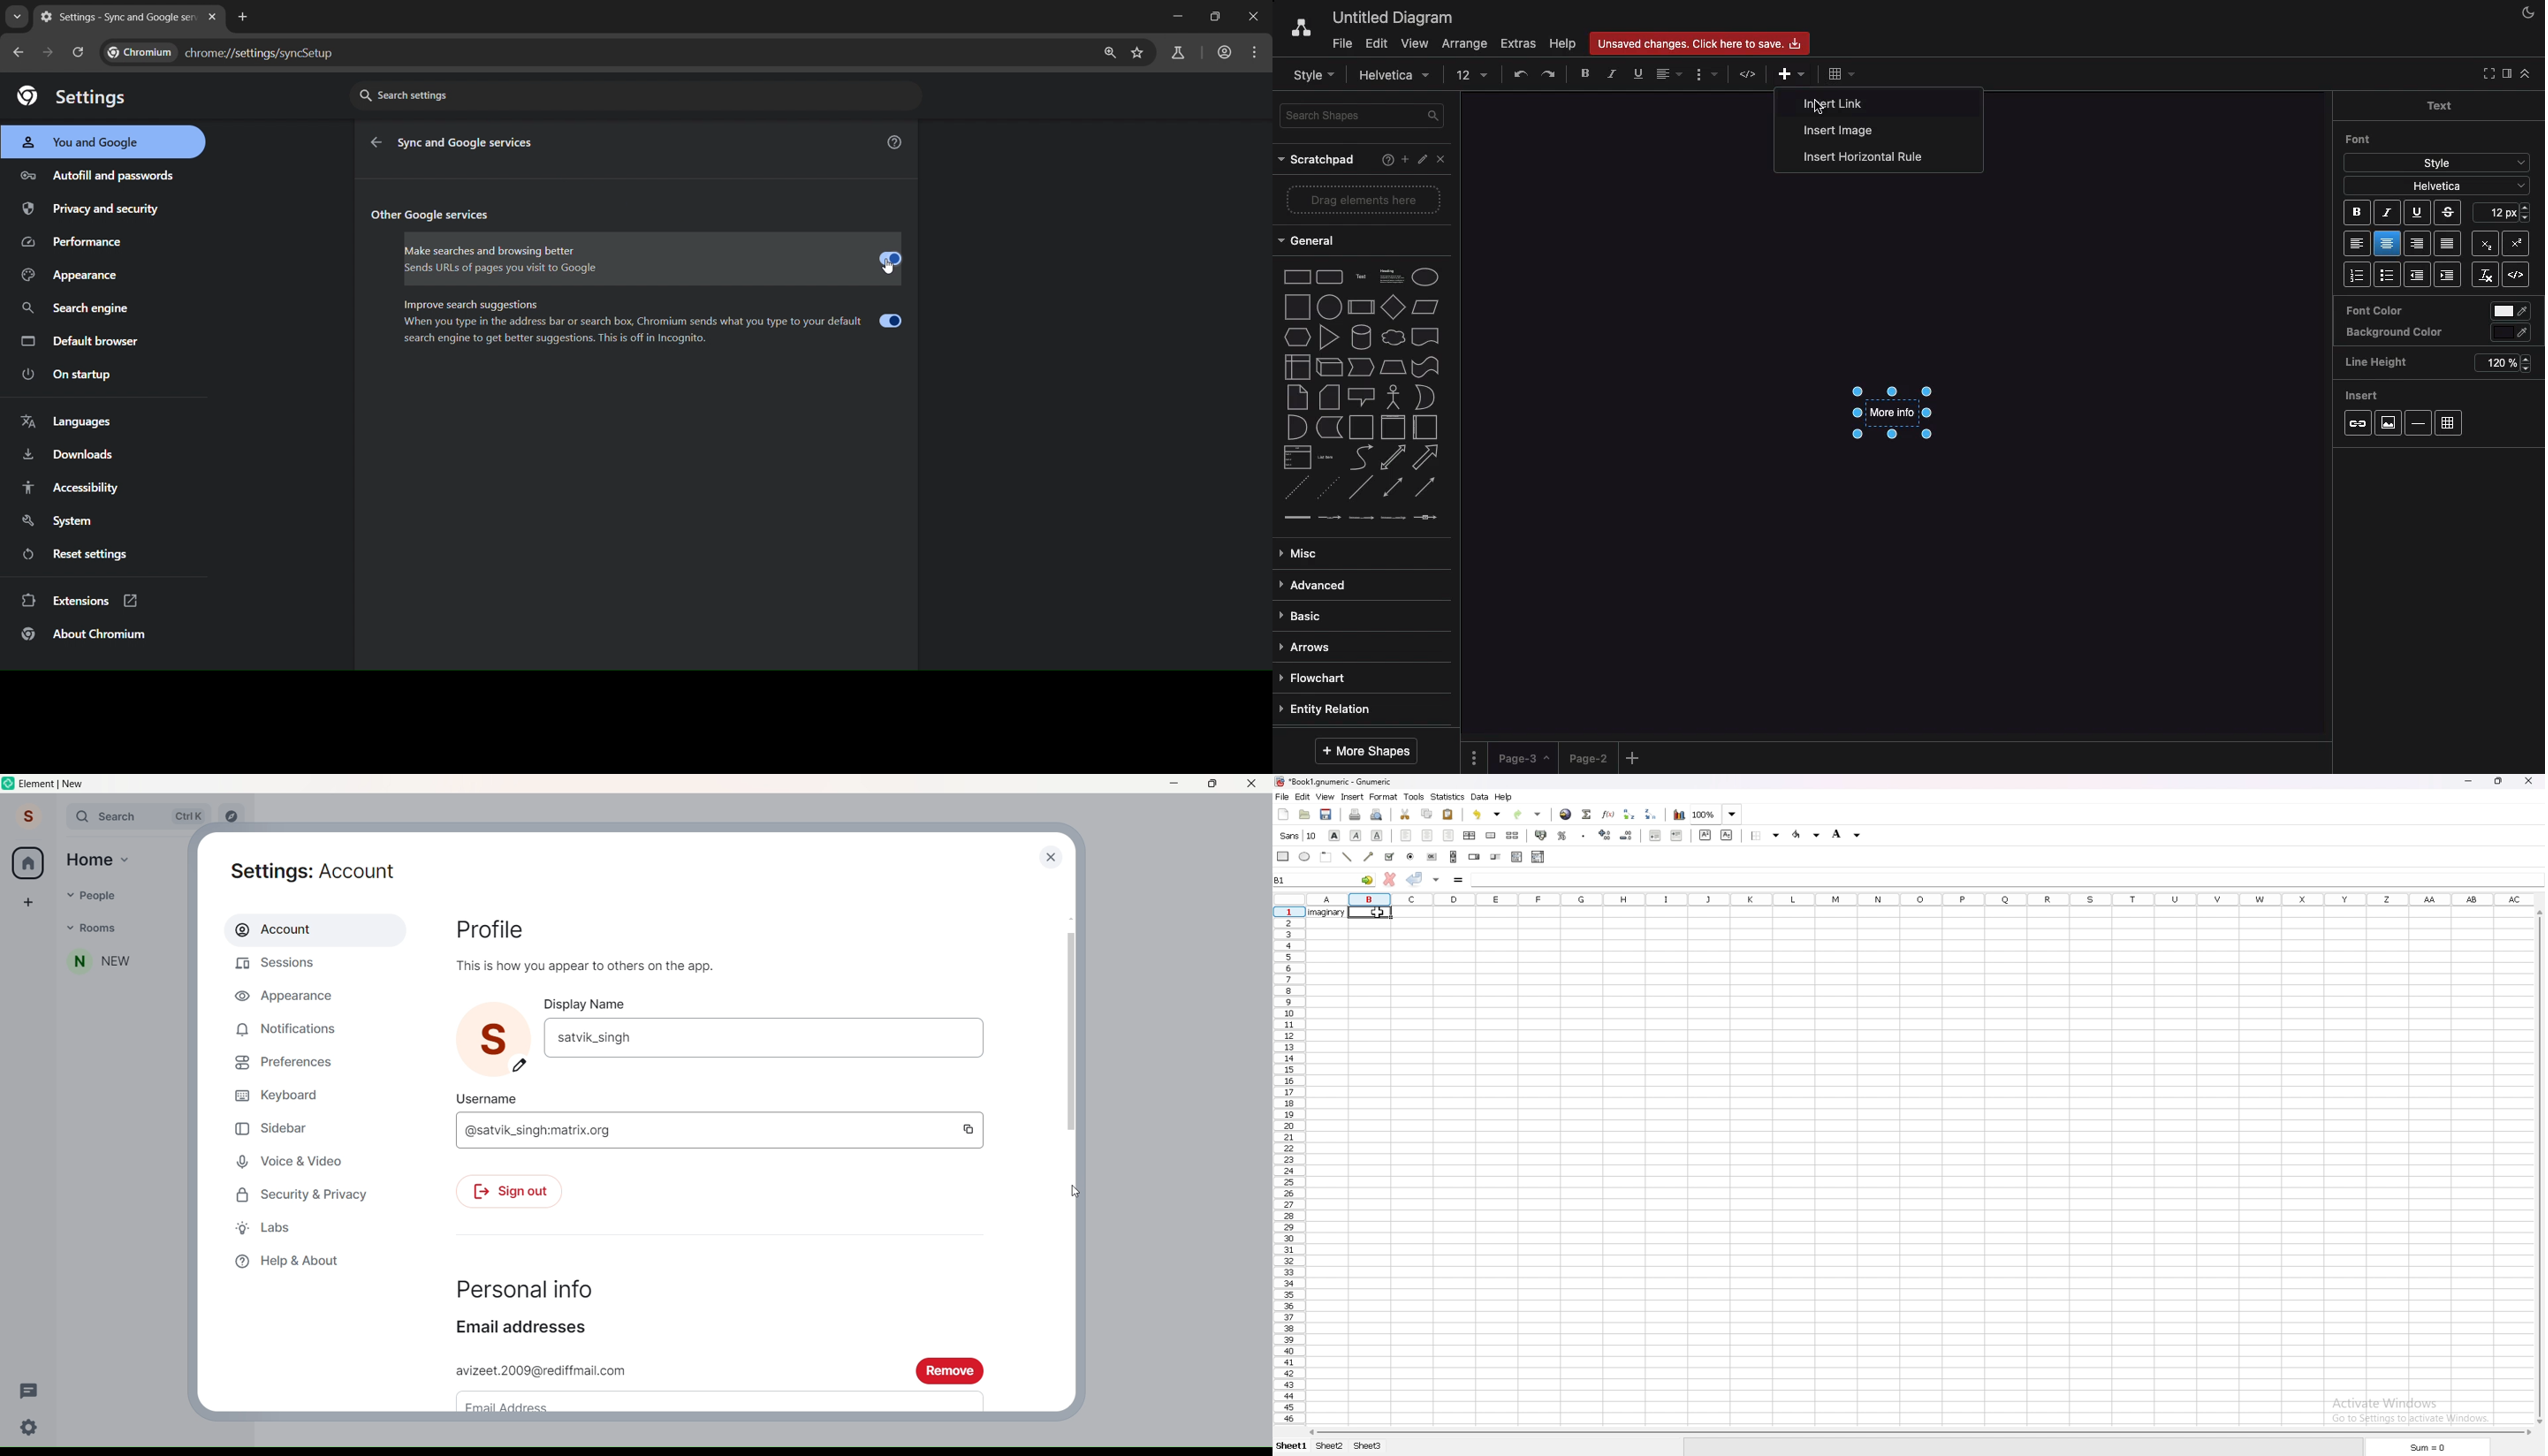 Image resolution: width=2548 pixels, height=1456 pixels. I want to click on Quick Setting, so click(30, 1429).